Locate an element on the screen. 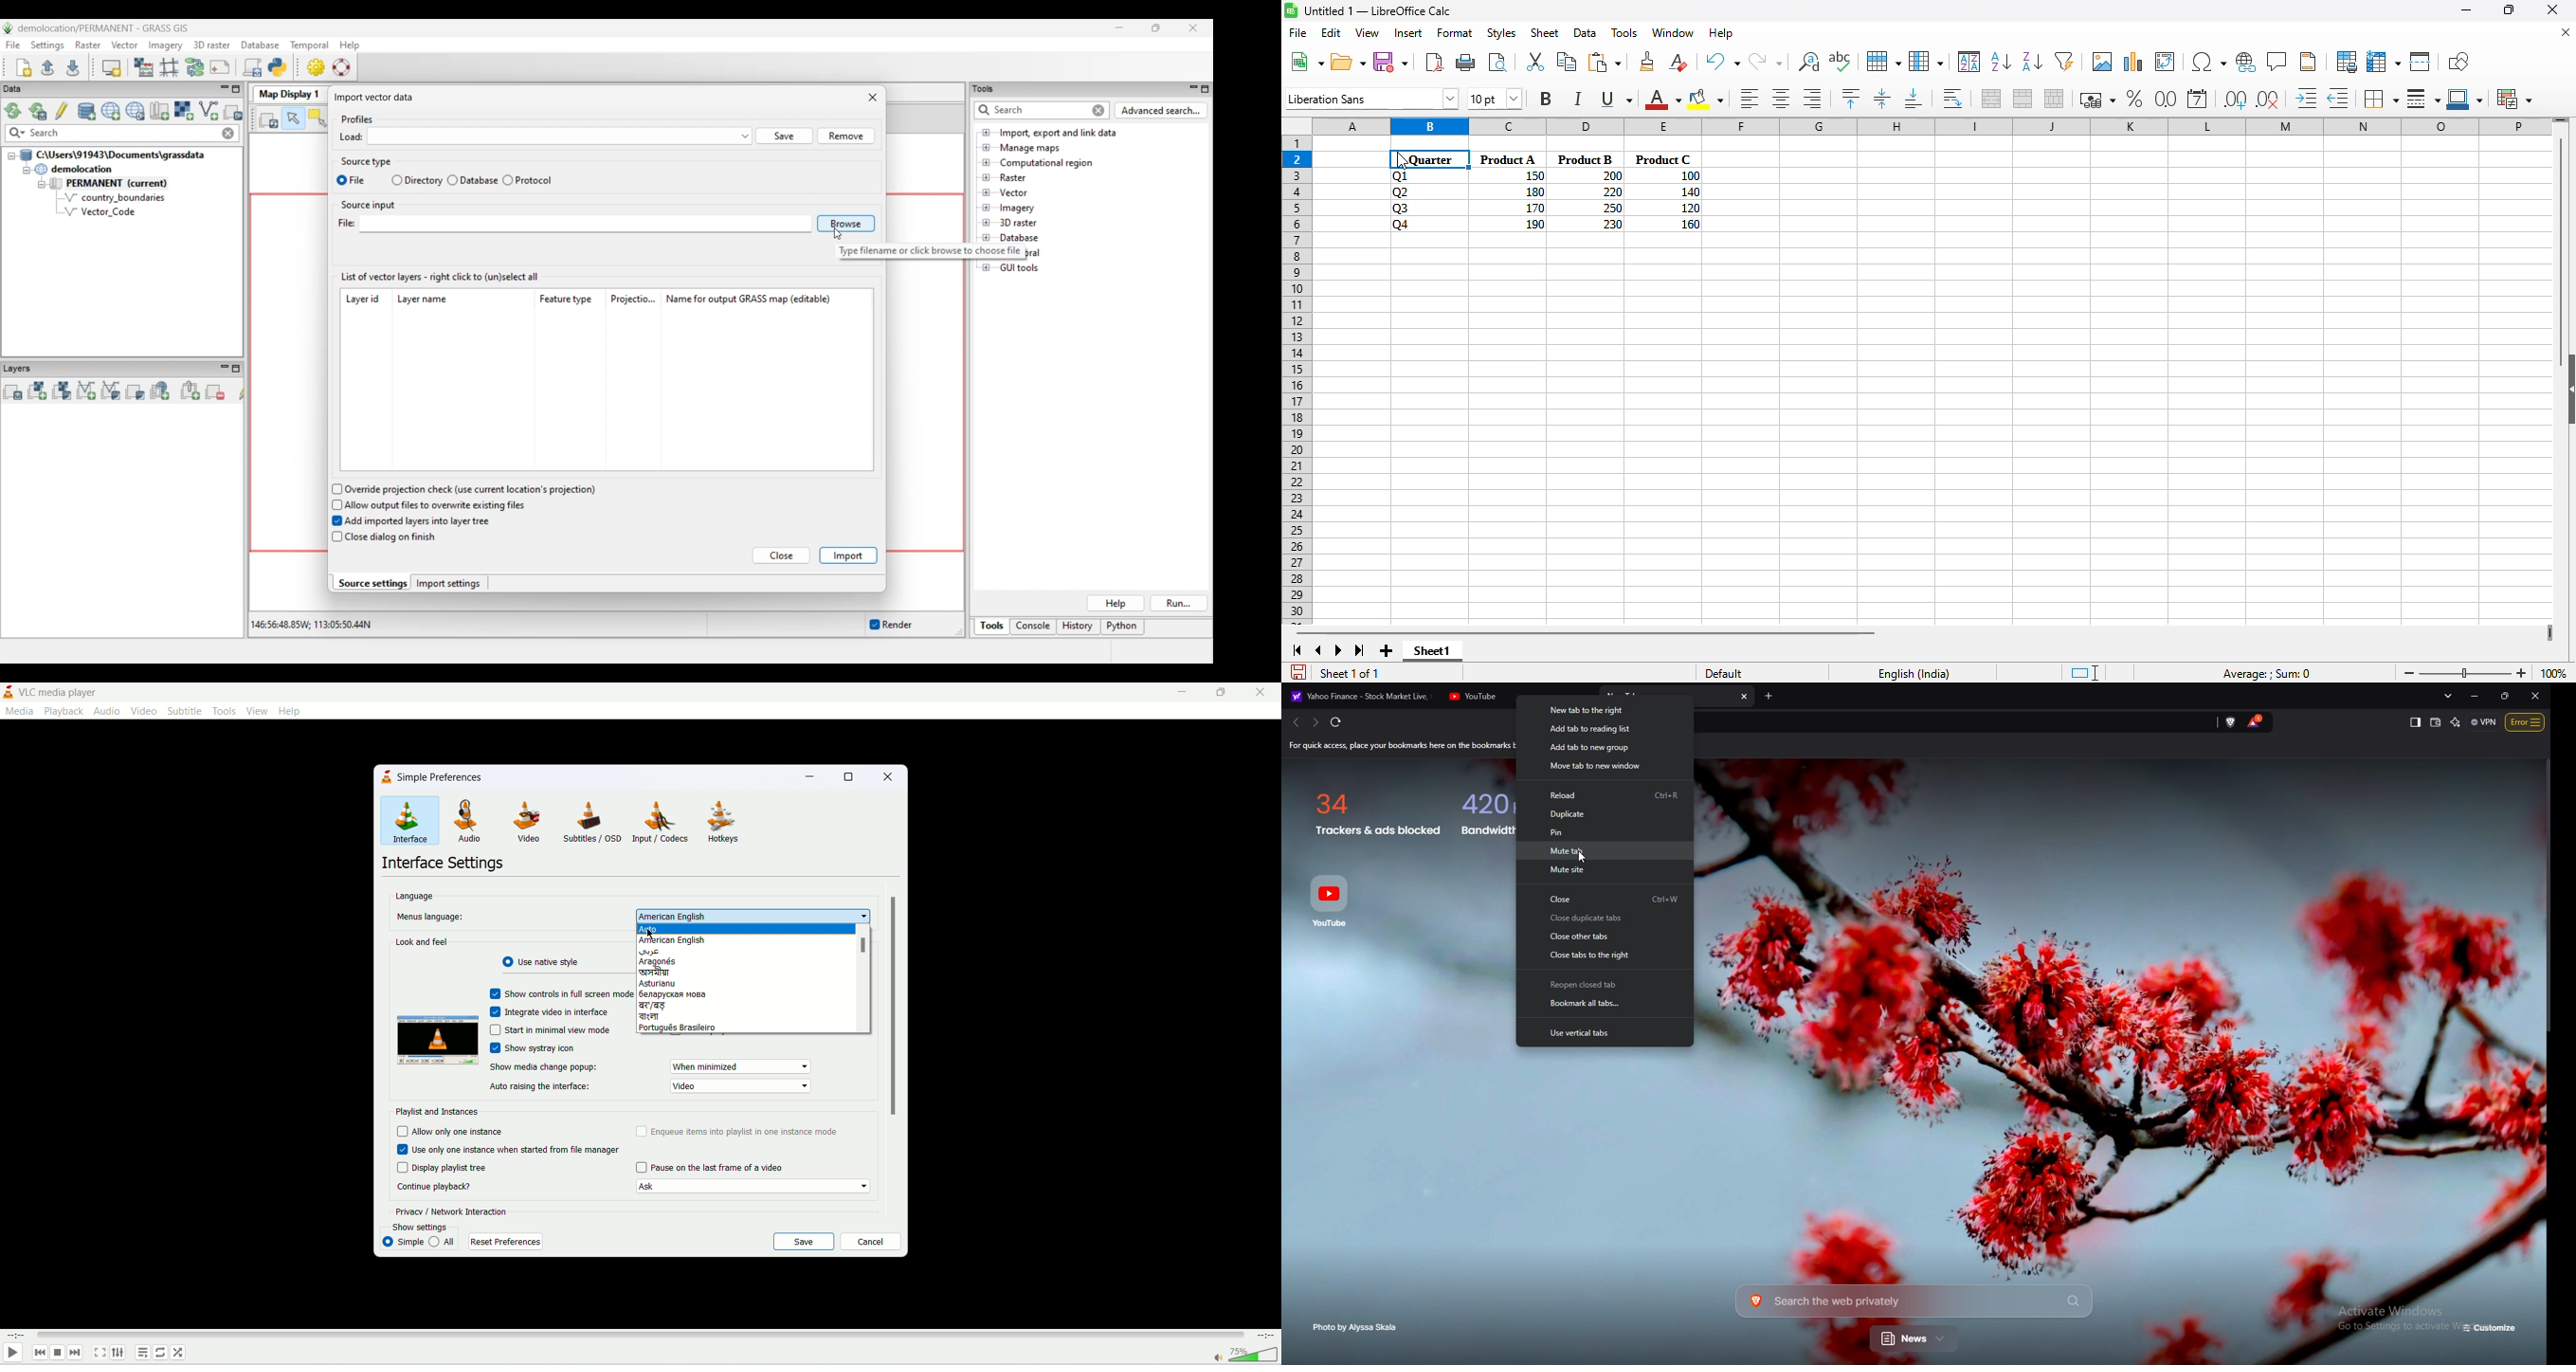 The width and height of the screenshot is (2576, 1372). portugues brasileiro is located at coordinates (747, 1027).